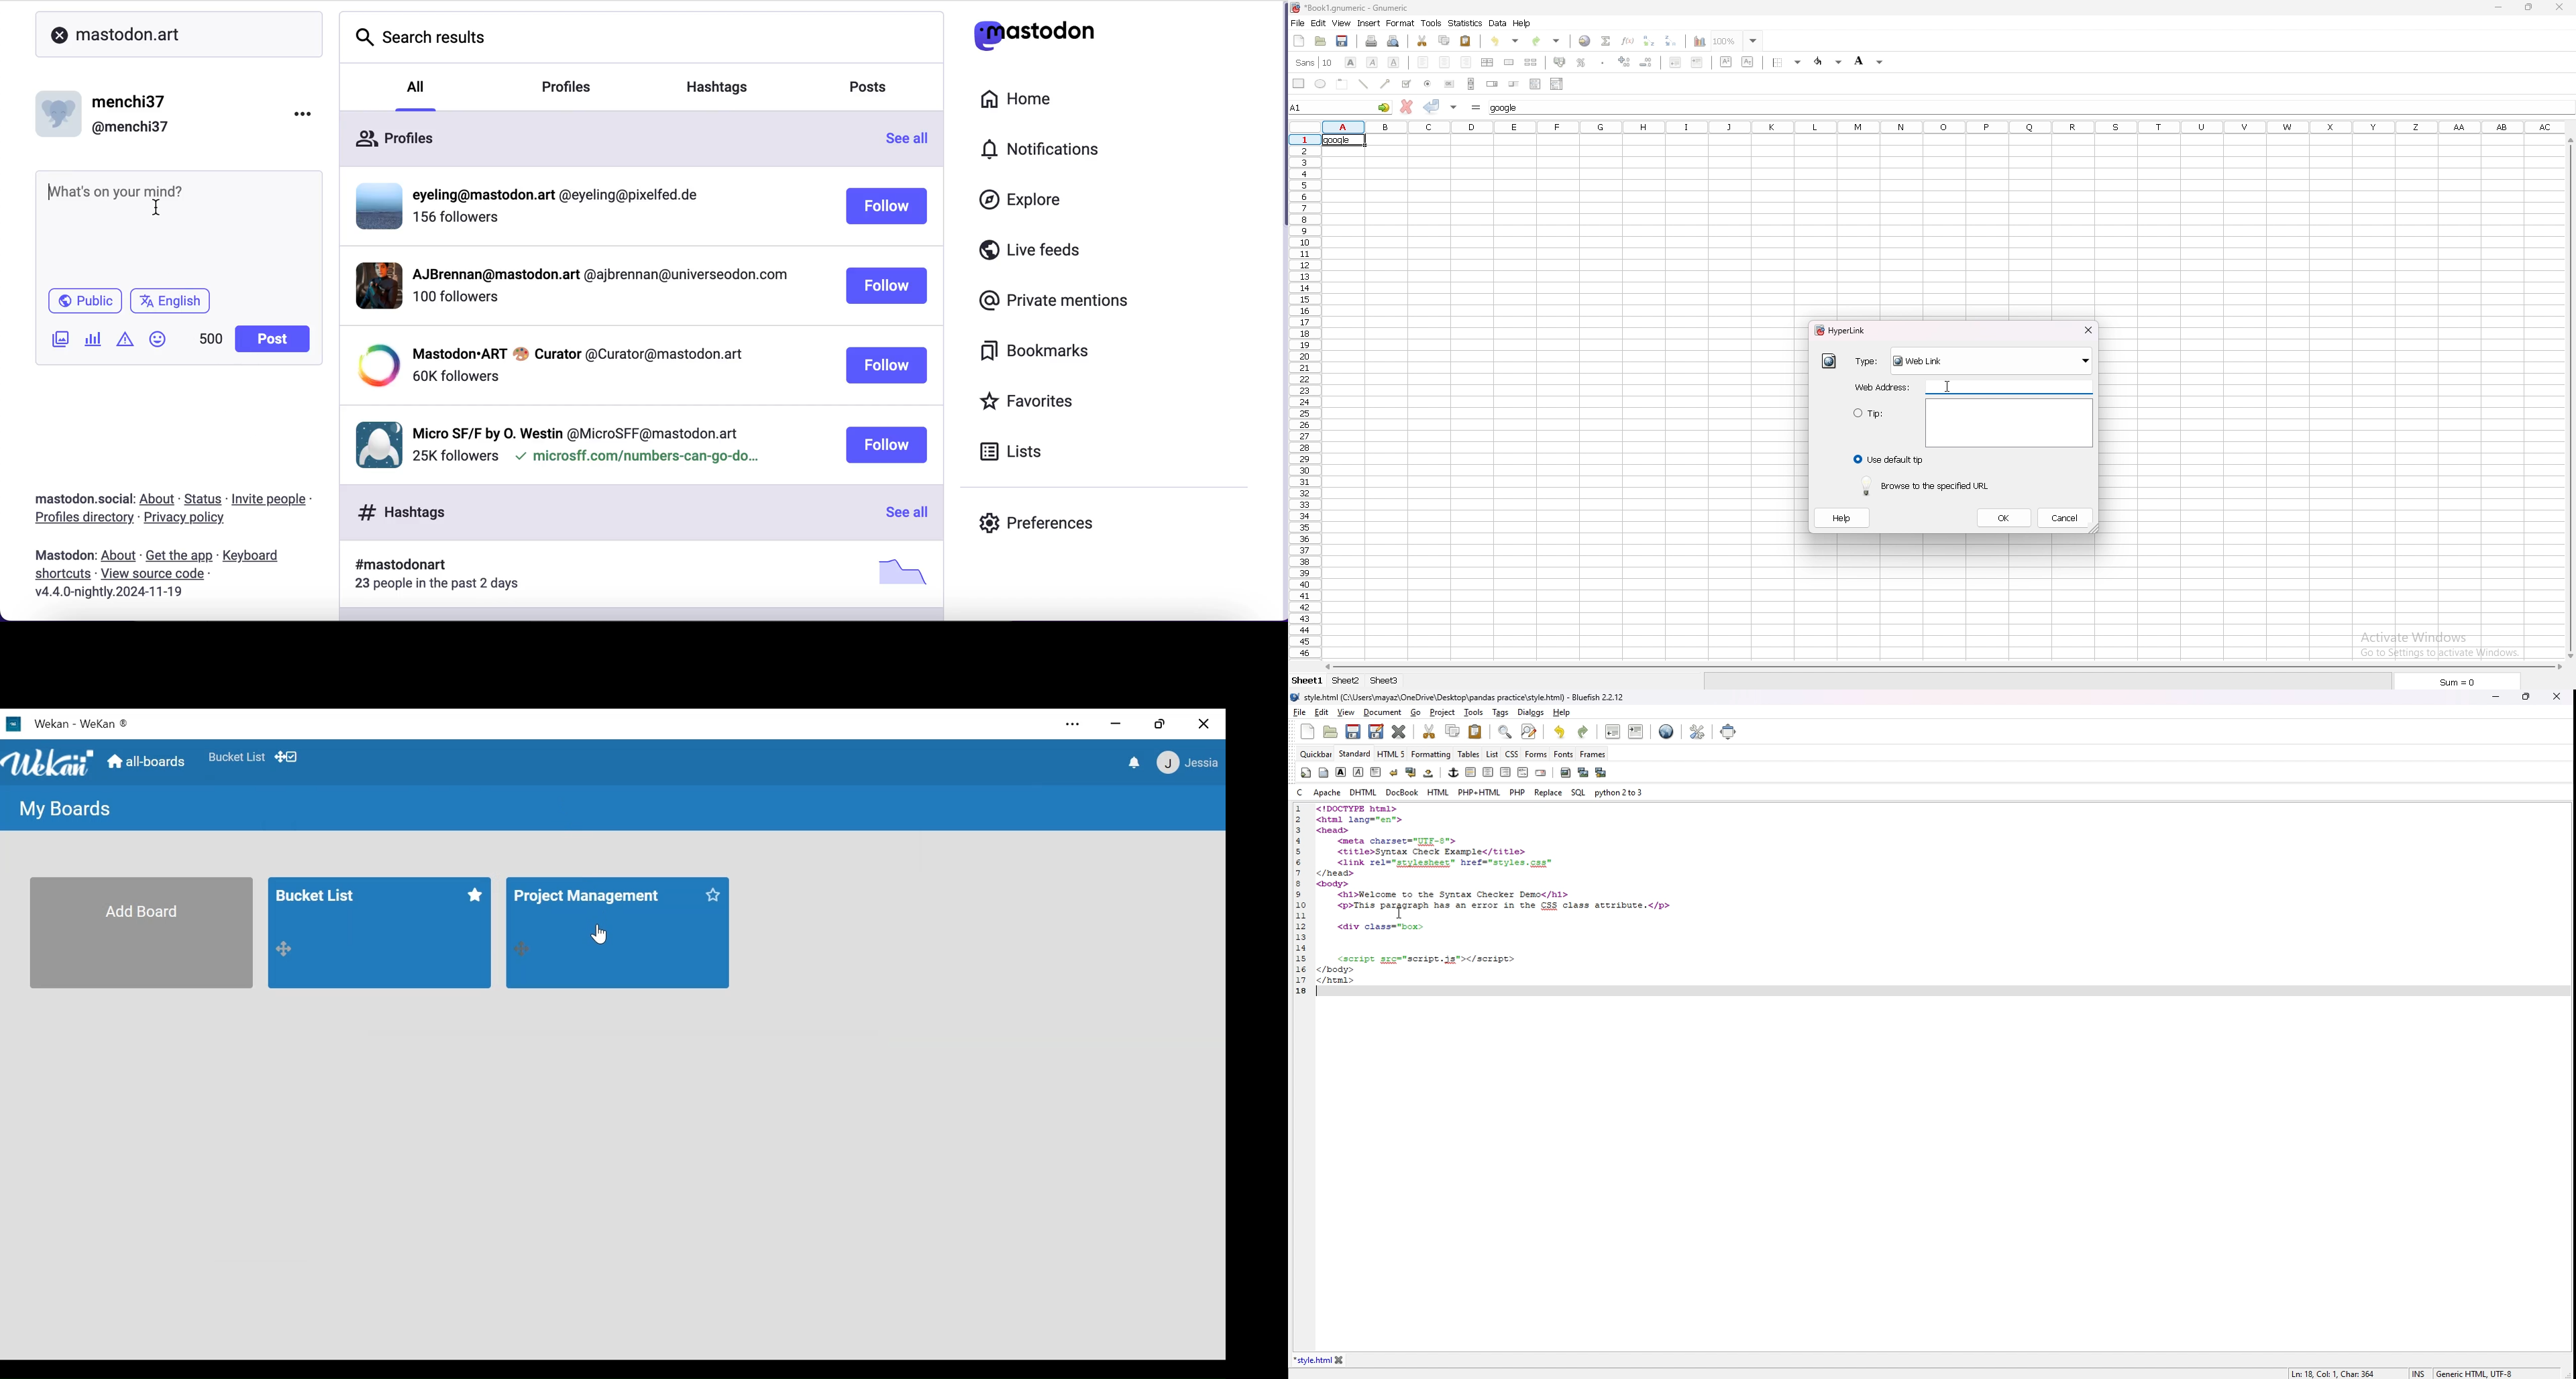  What do you see at coordinates (180, 556) in the screenshot?
I see `get the app` at bounding box center [180, 556].